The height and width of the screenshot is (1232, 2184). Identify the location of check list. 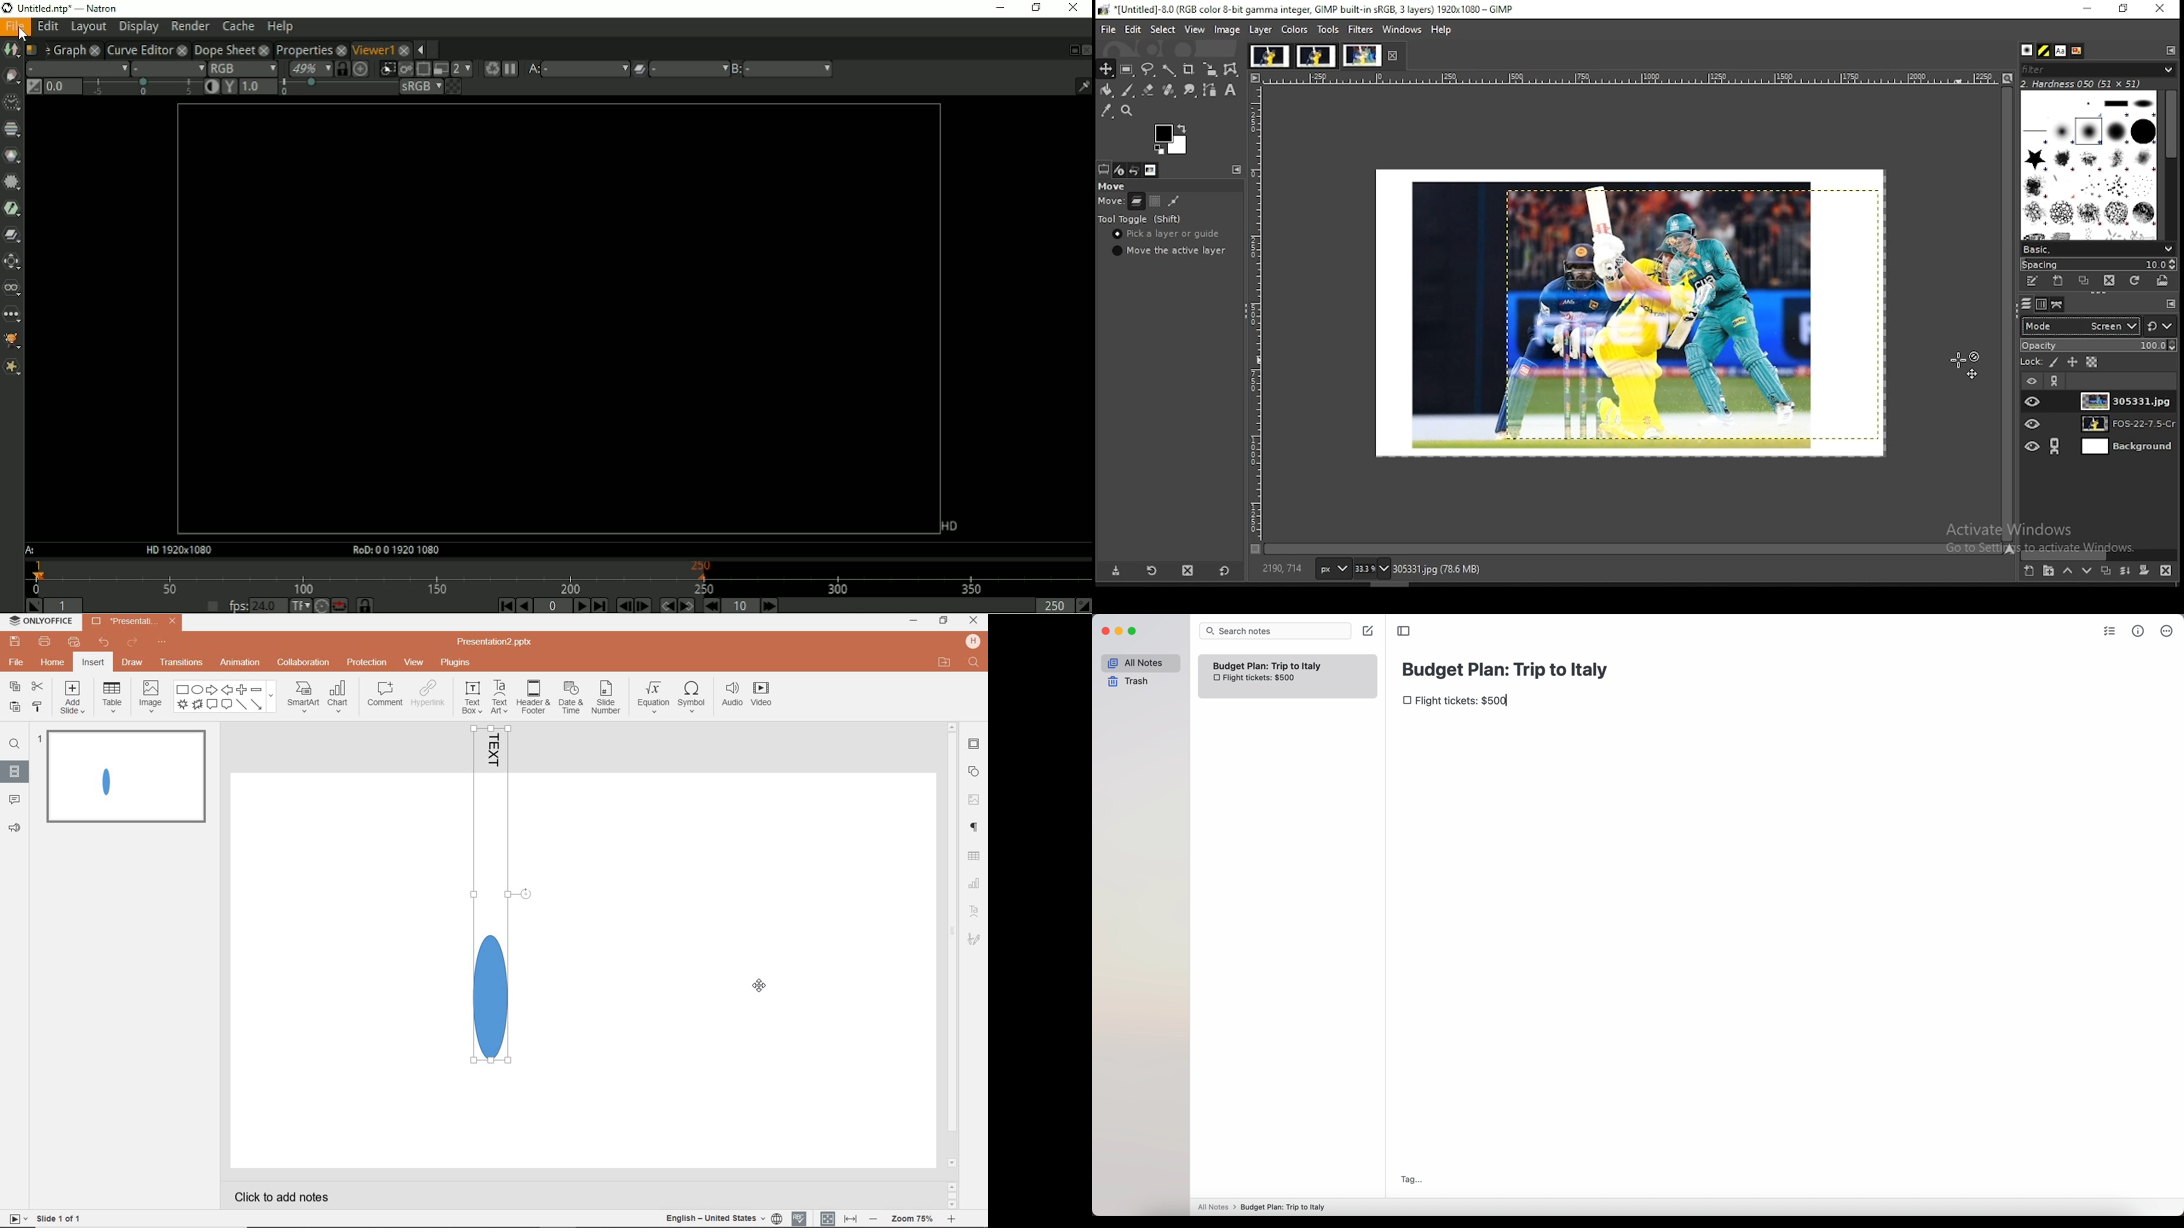
(2112, 632).